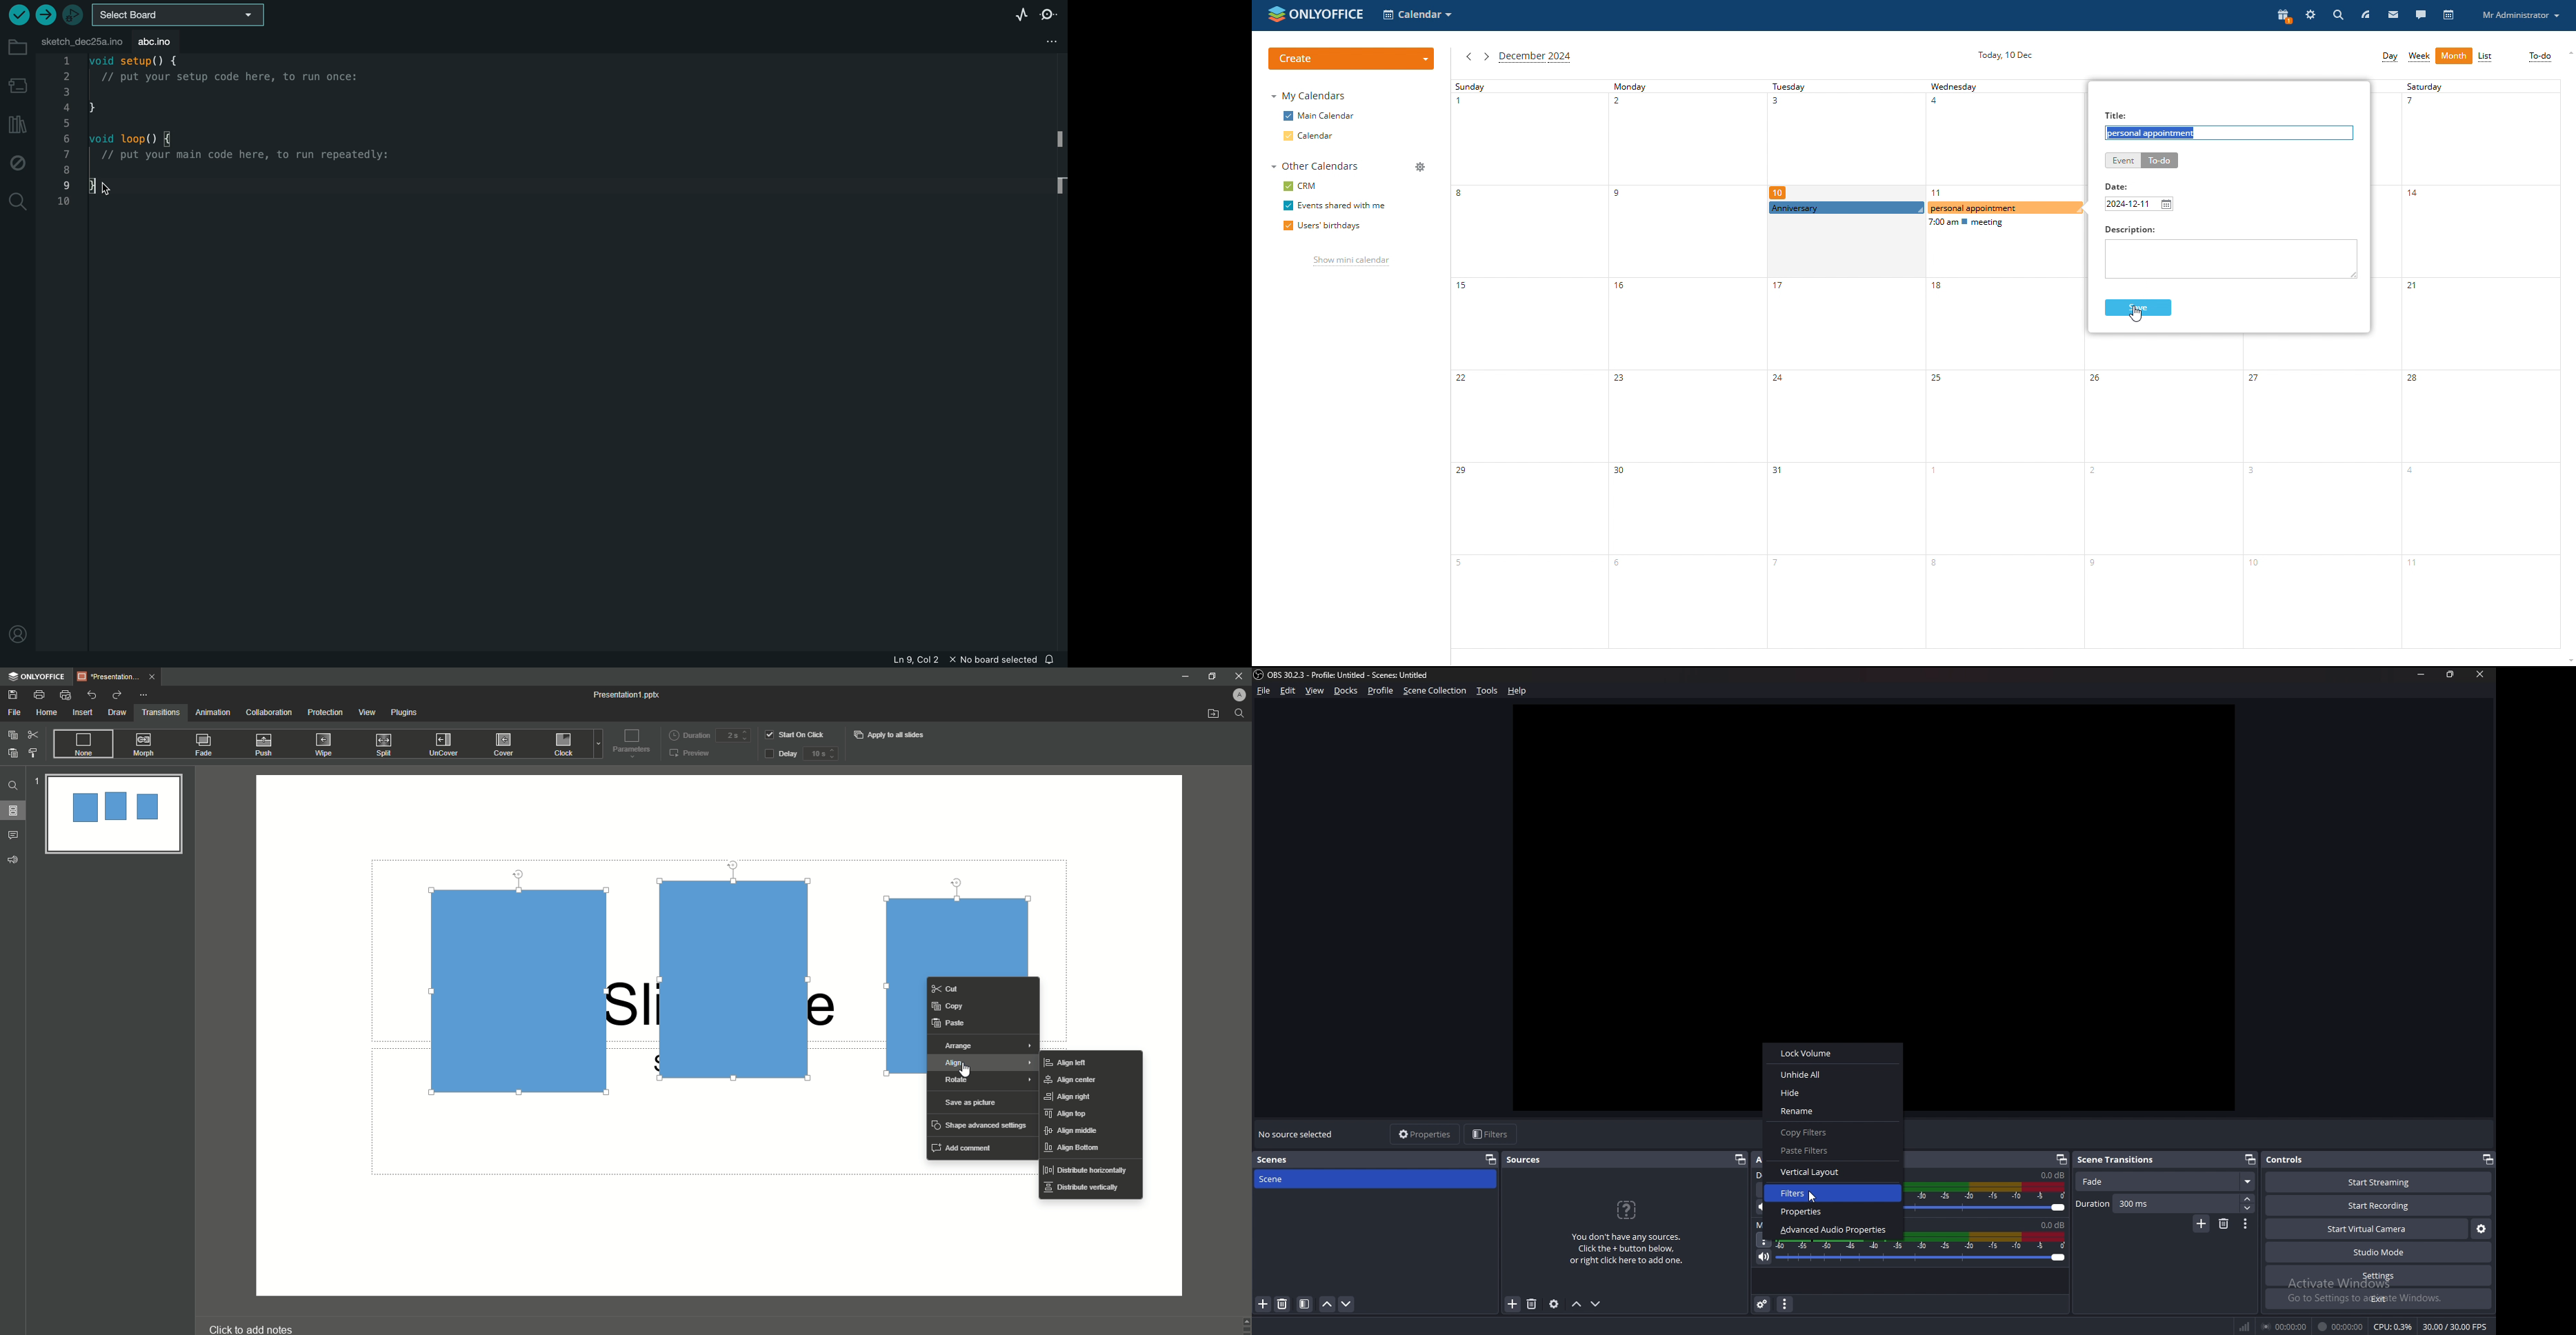 The height and width of the screenshot is (1344, 2576). I want to click on start virtual camera, so click(2369, 1229).